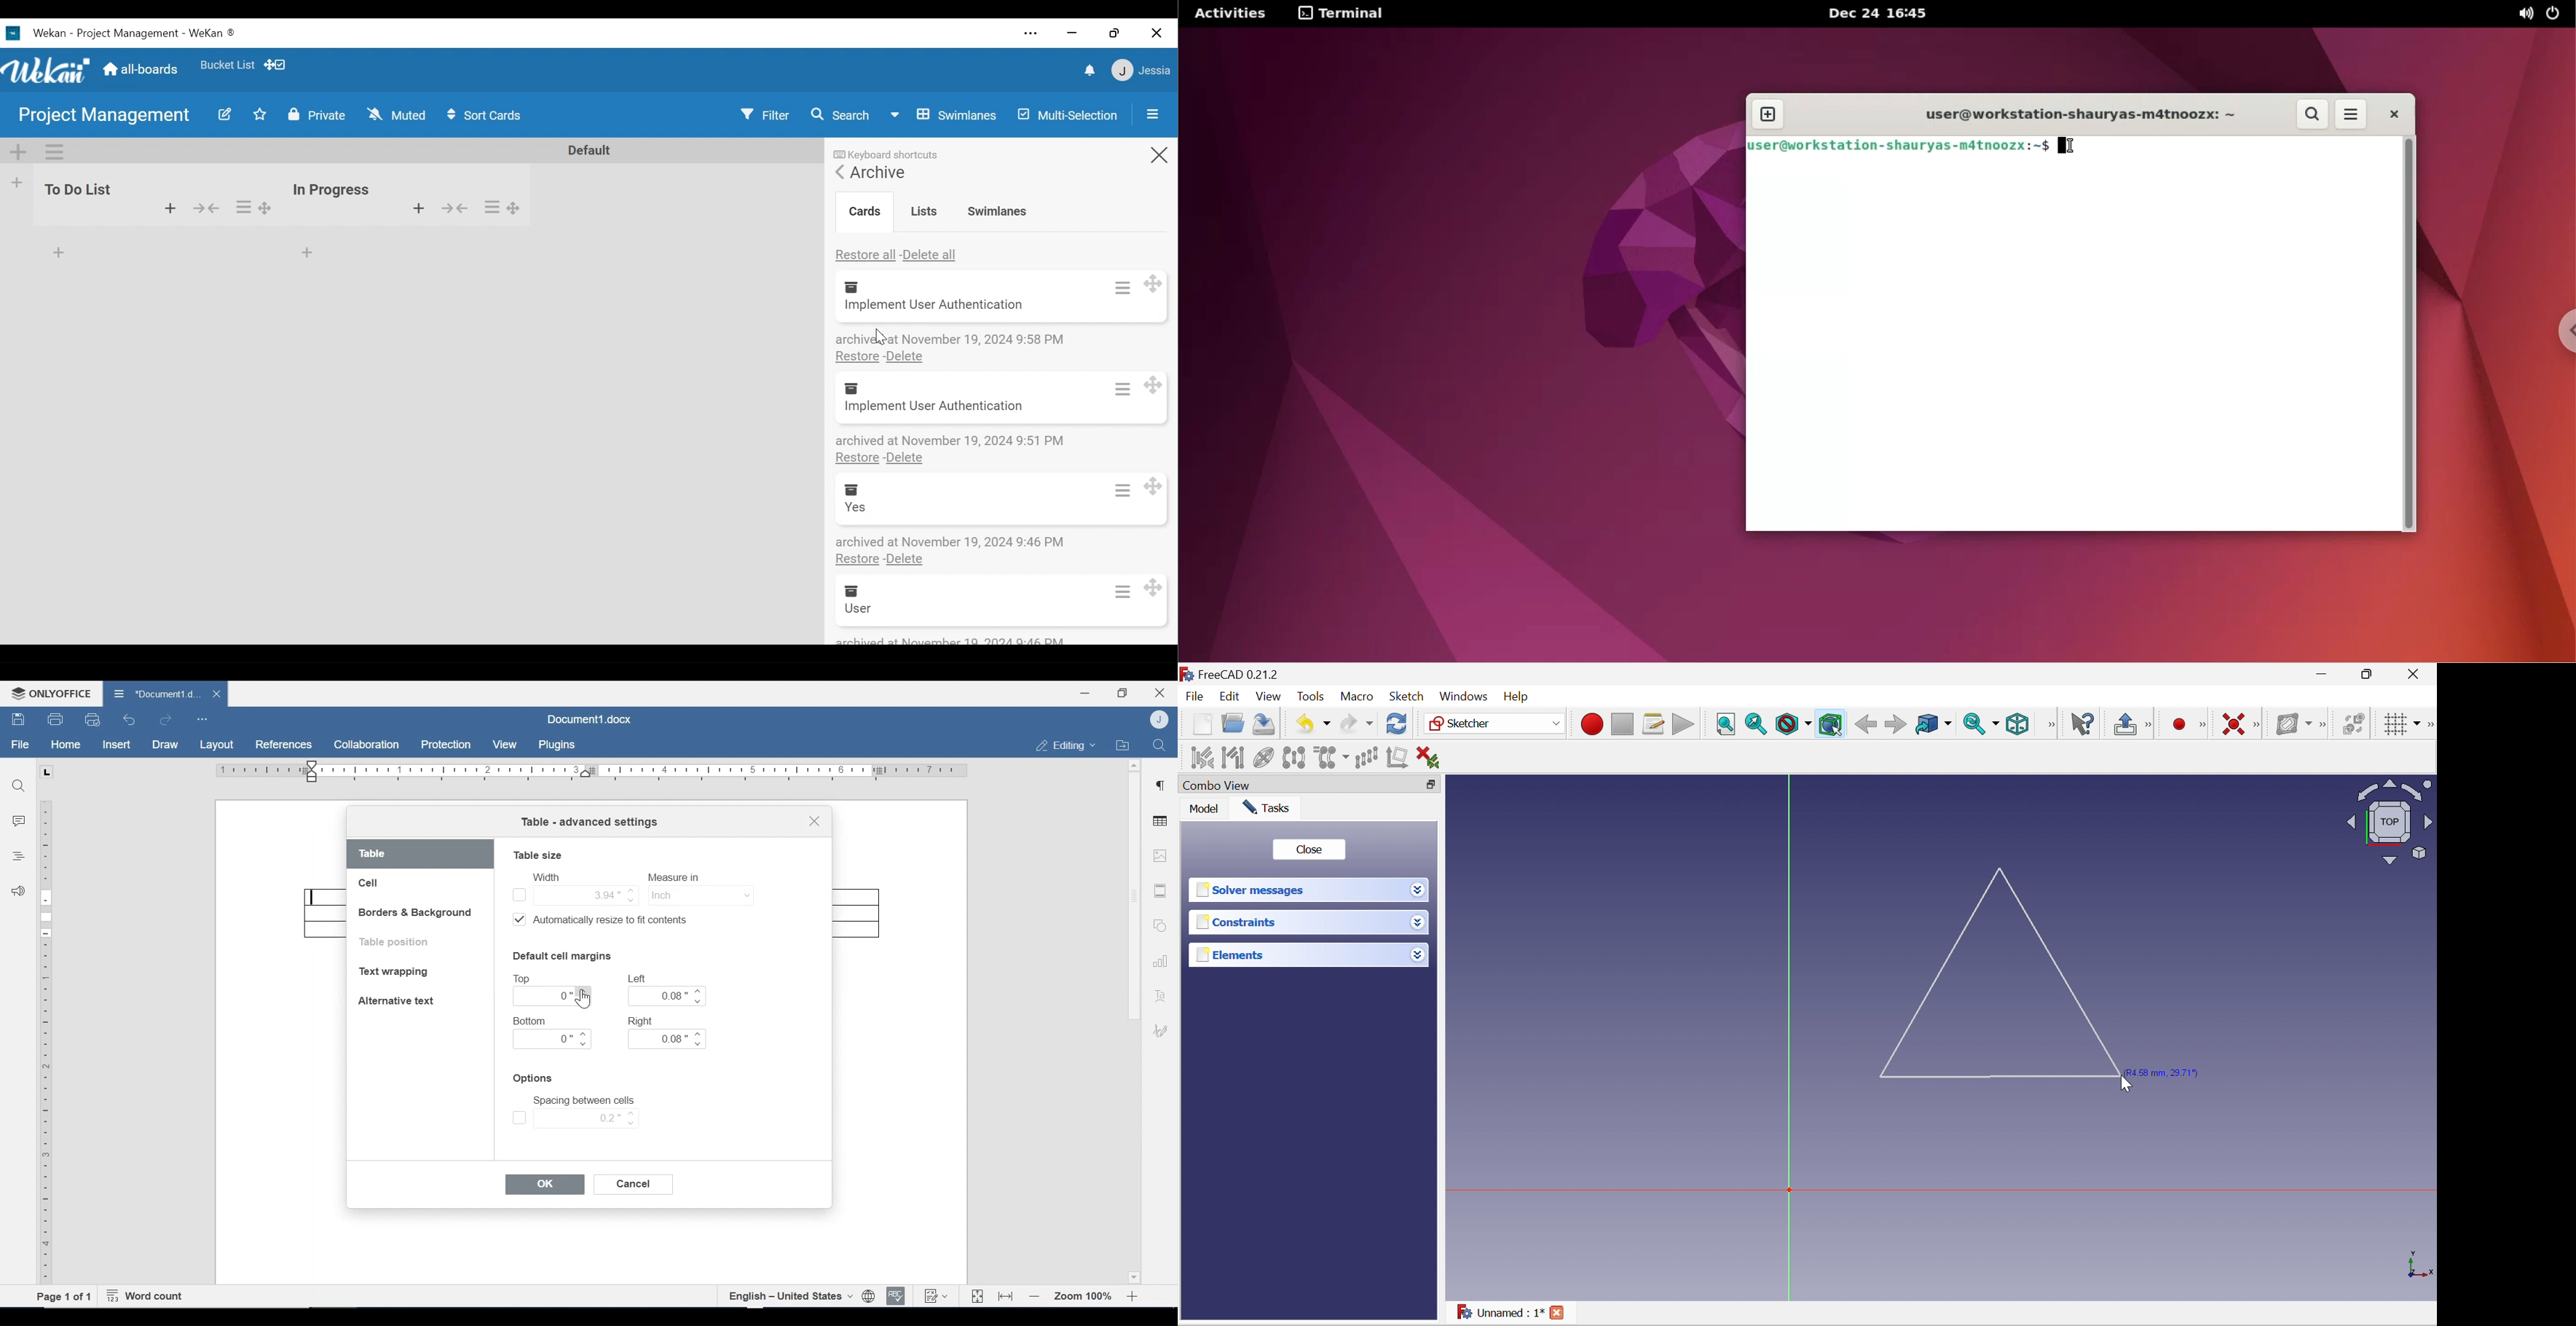 The height and width of the screenshot is (1344, 2576). What do you see at coordinates (1623, 723) in the screenshot?
I see `Stop macro recording` at bounding box center [1623, 723].